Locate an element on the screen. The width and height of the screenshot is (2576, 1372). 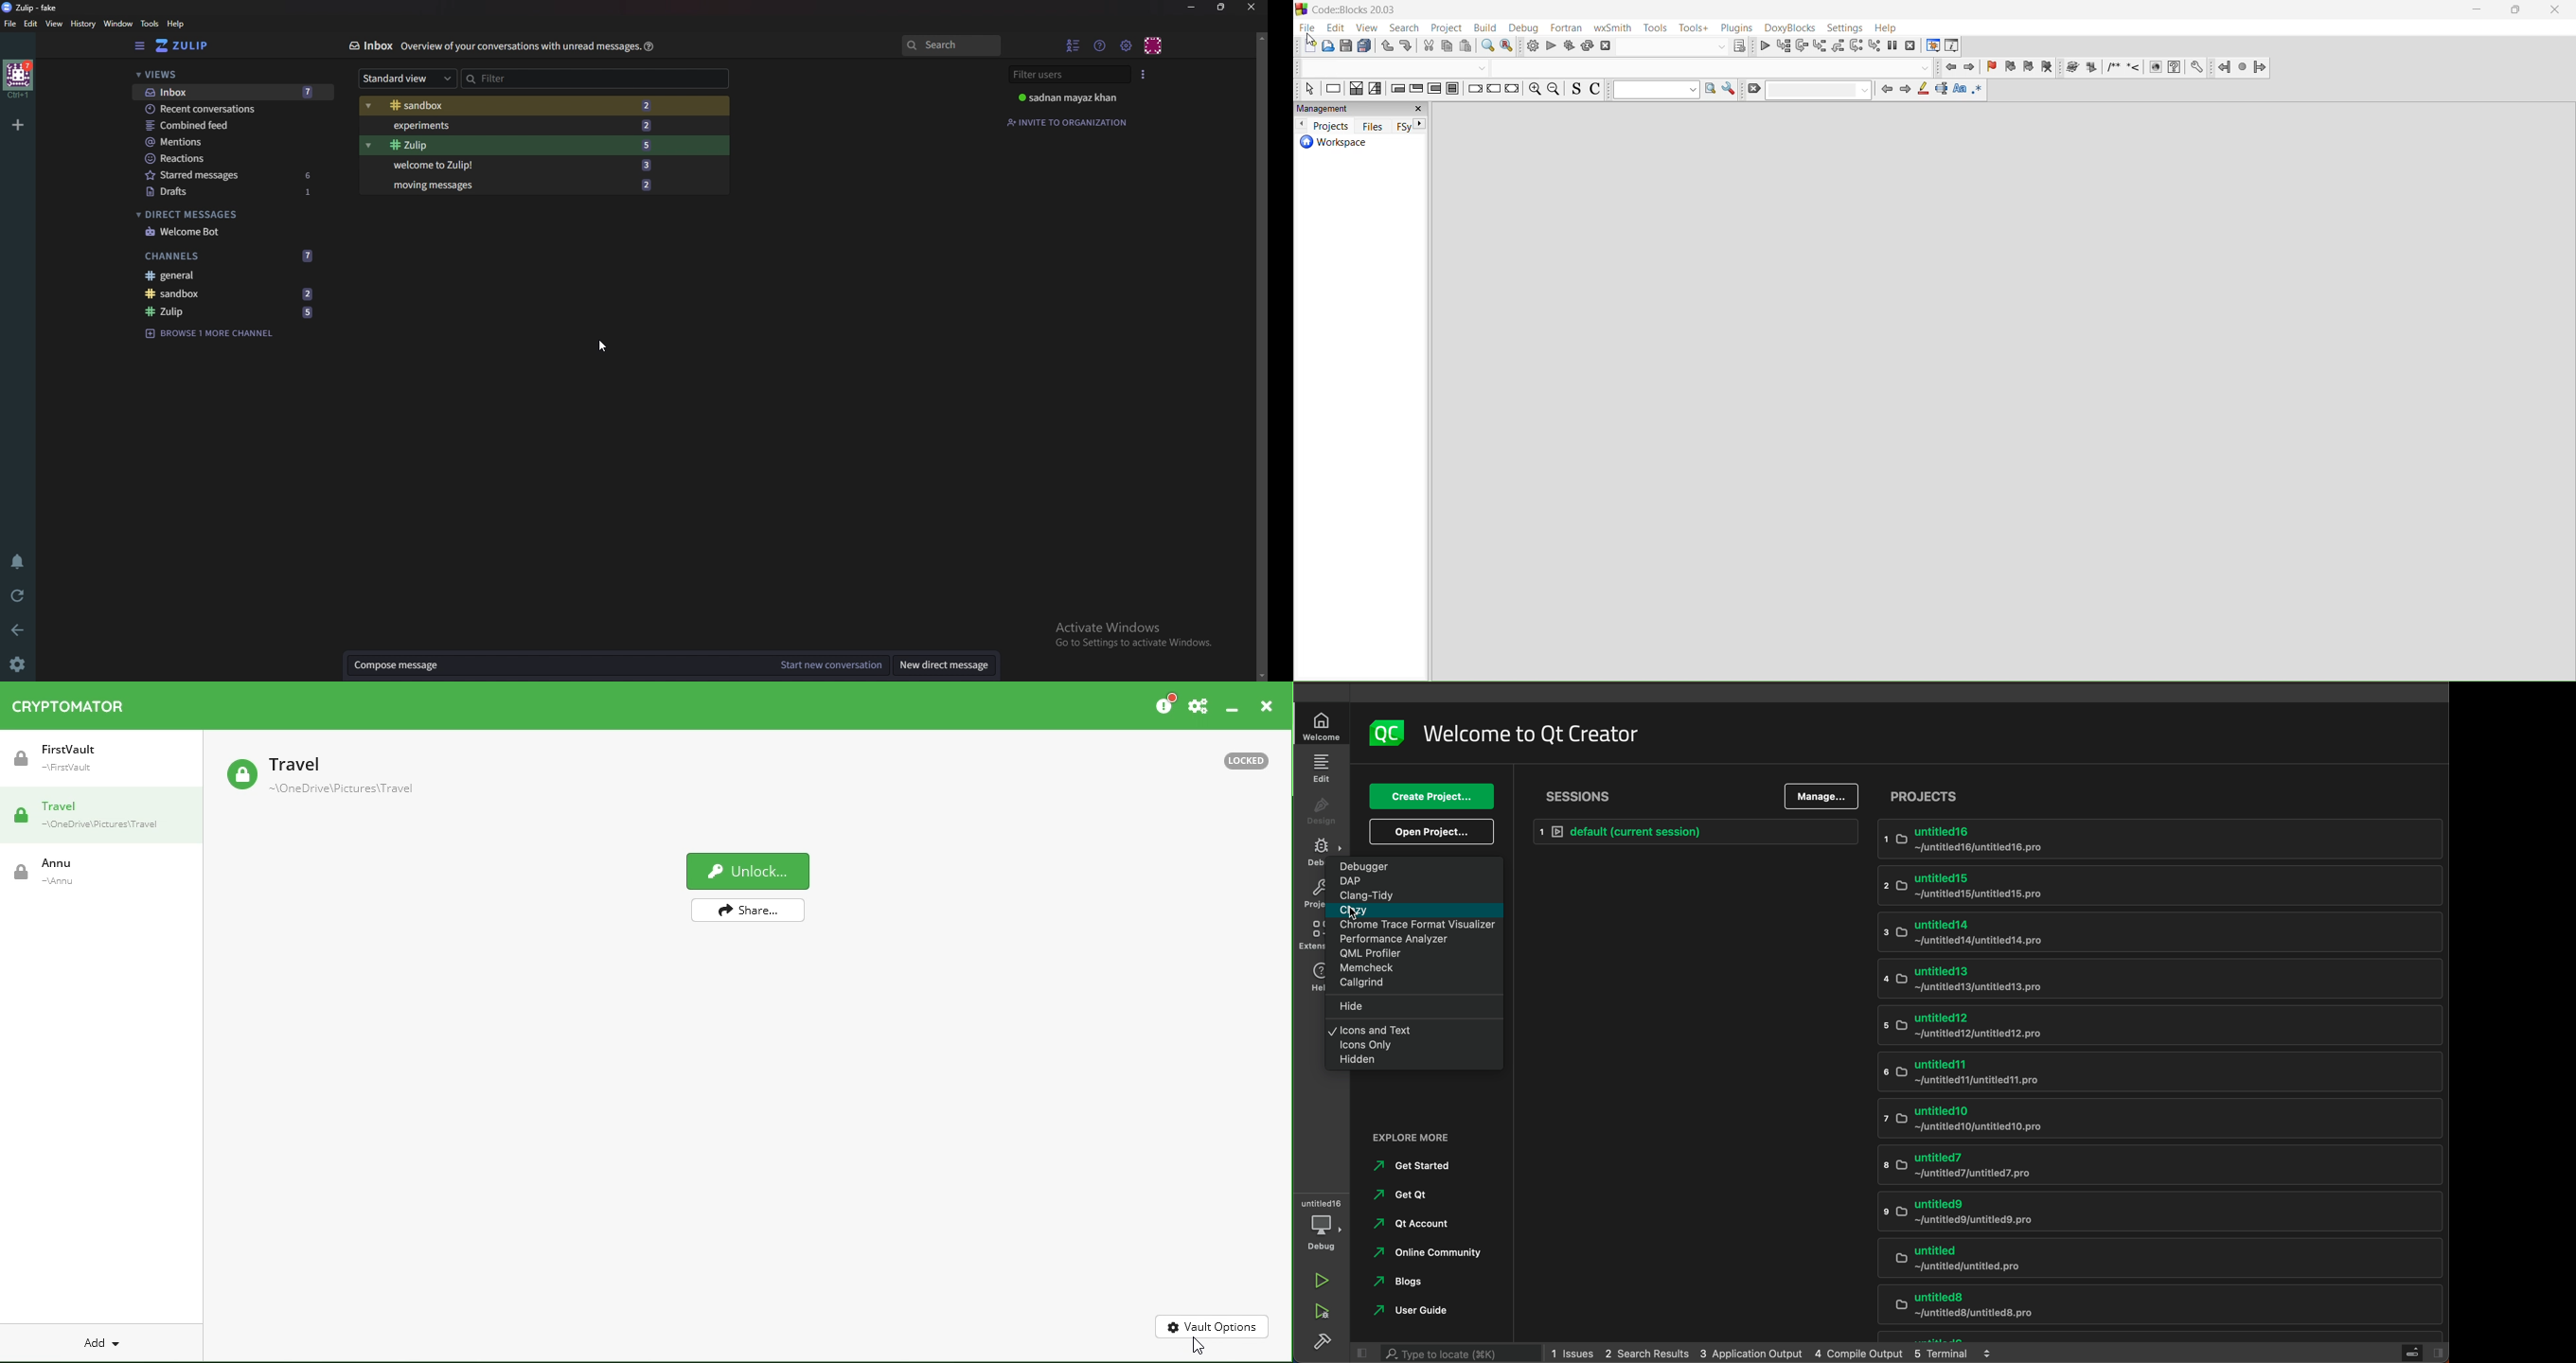
Memcheck is located at coordinates (1419, 969).